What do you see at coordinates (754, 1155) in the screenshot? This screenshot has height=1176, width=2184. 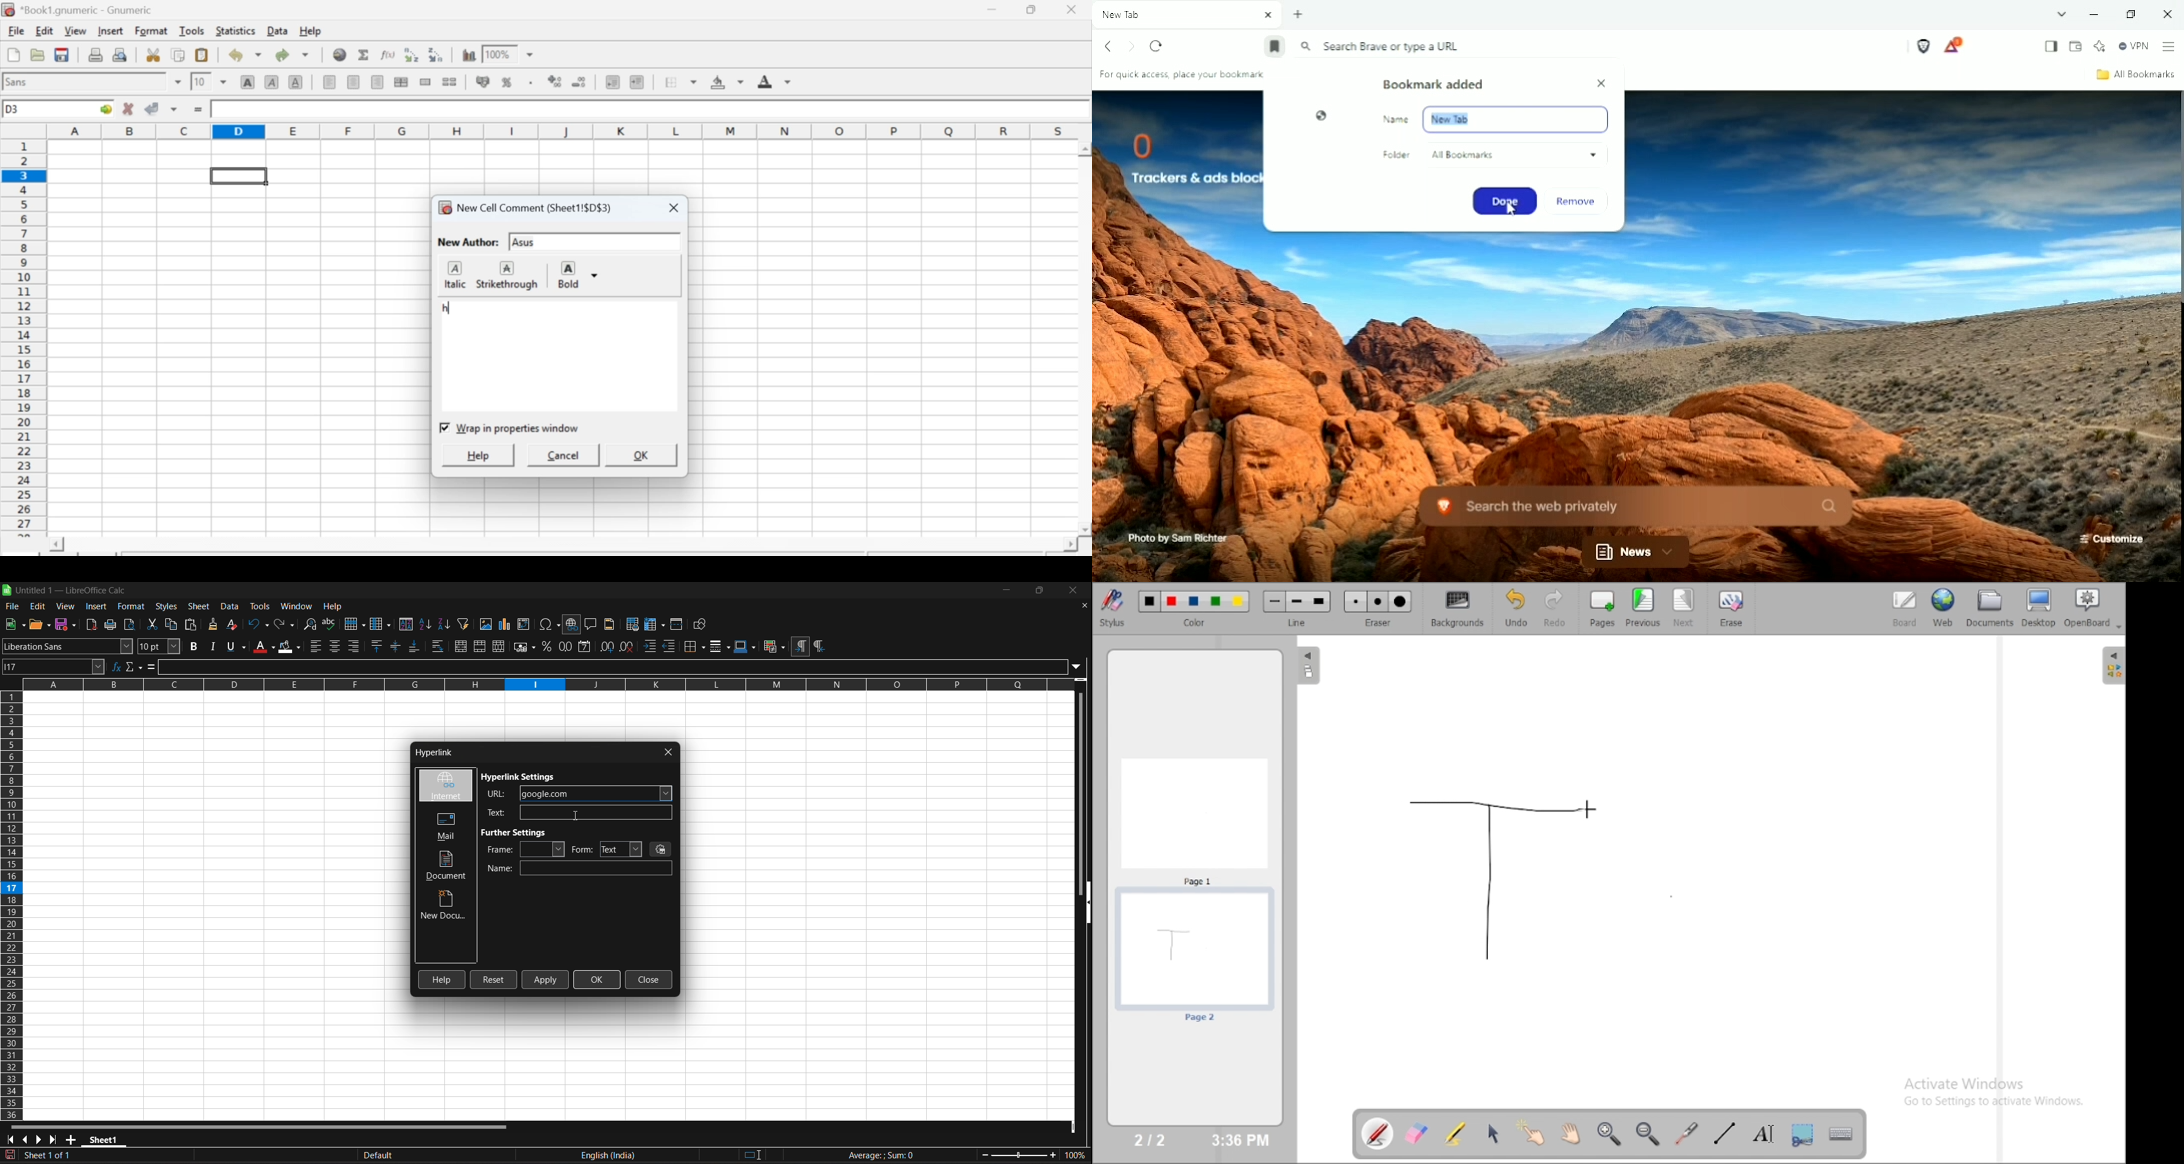 I see `standard selection` at bounding box center [754, 1155].